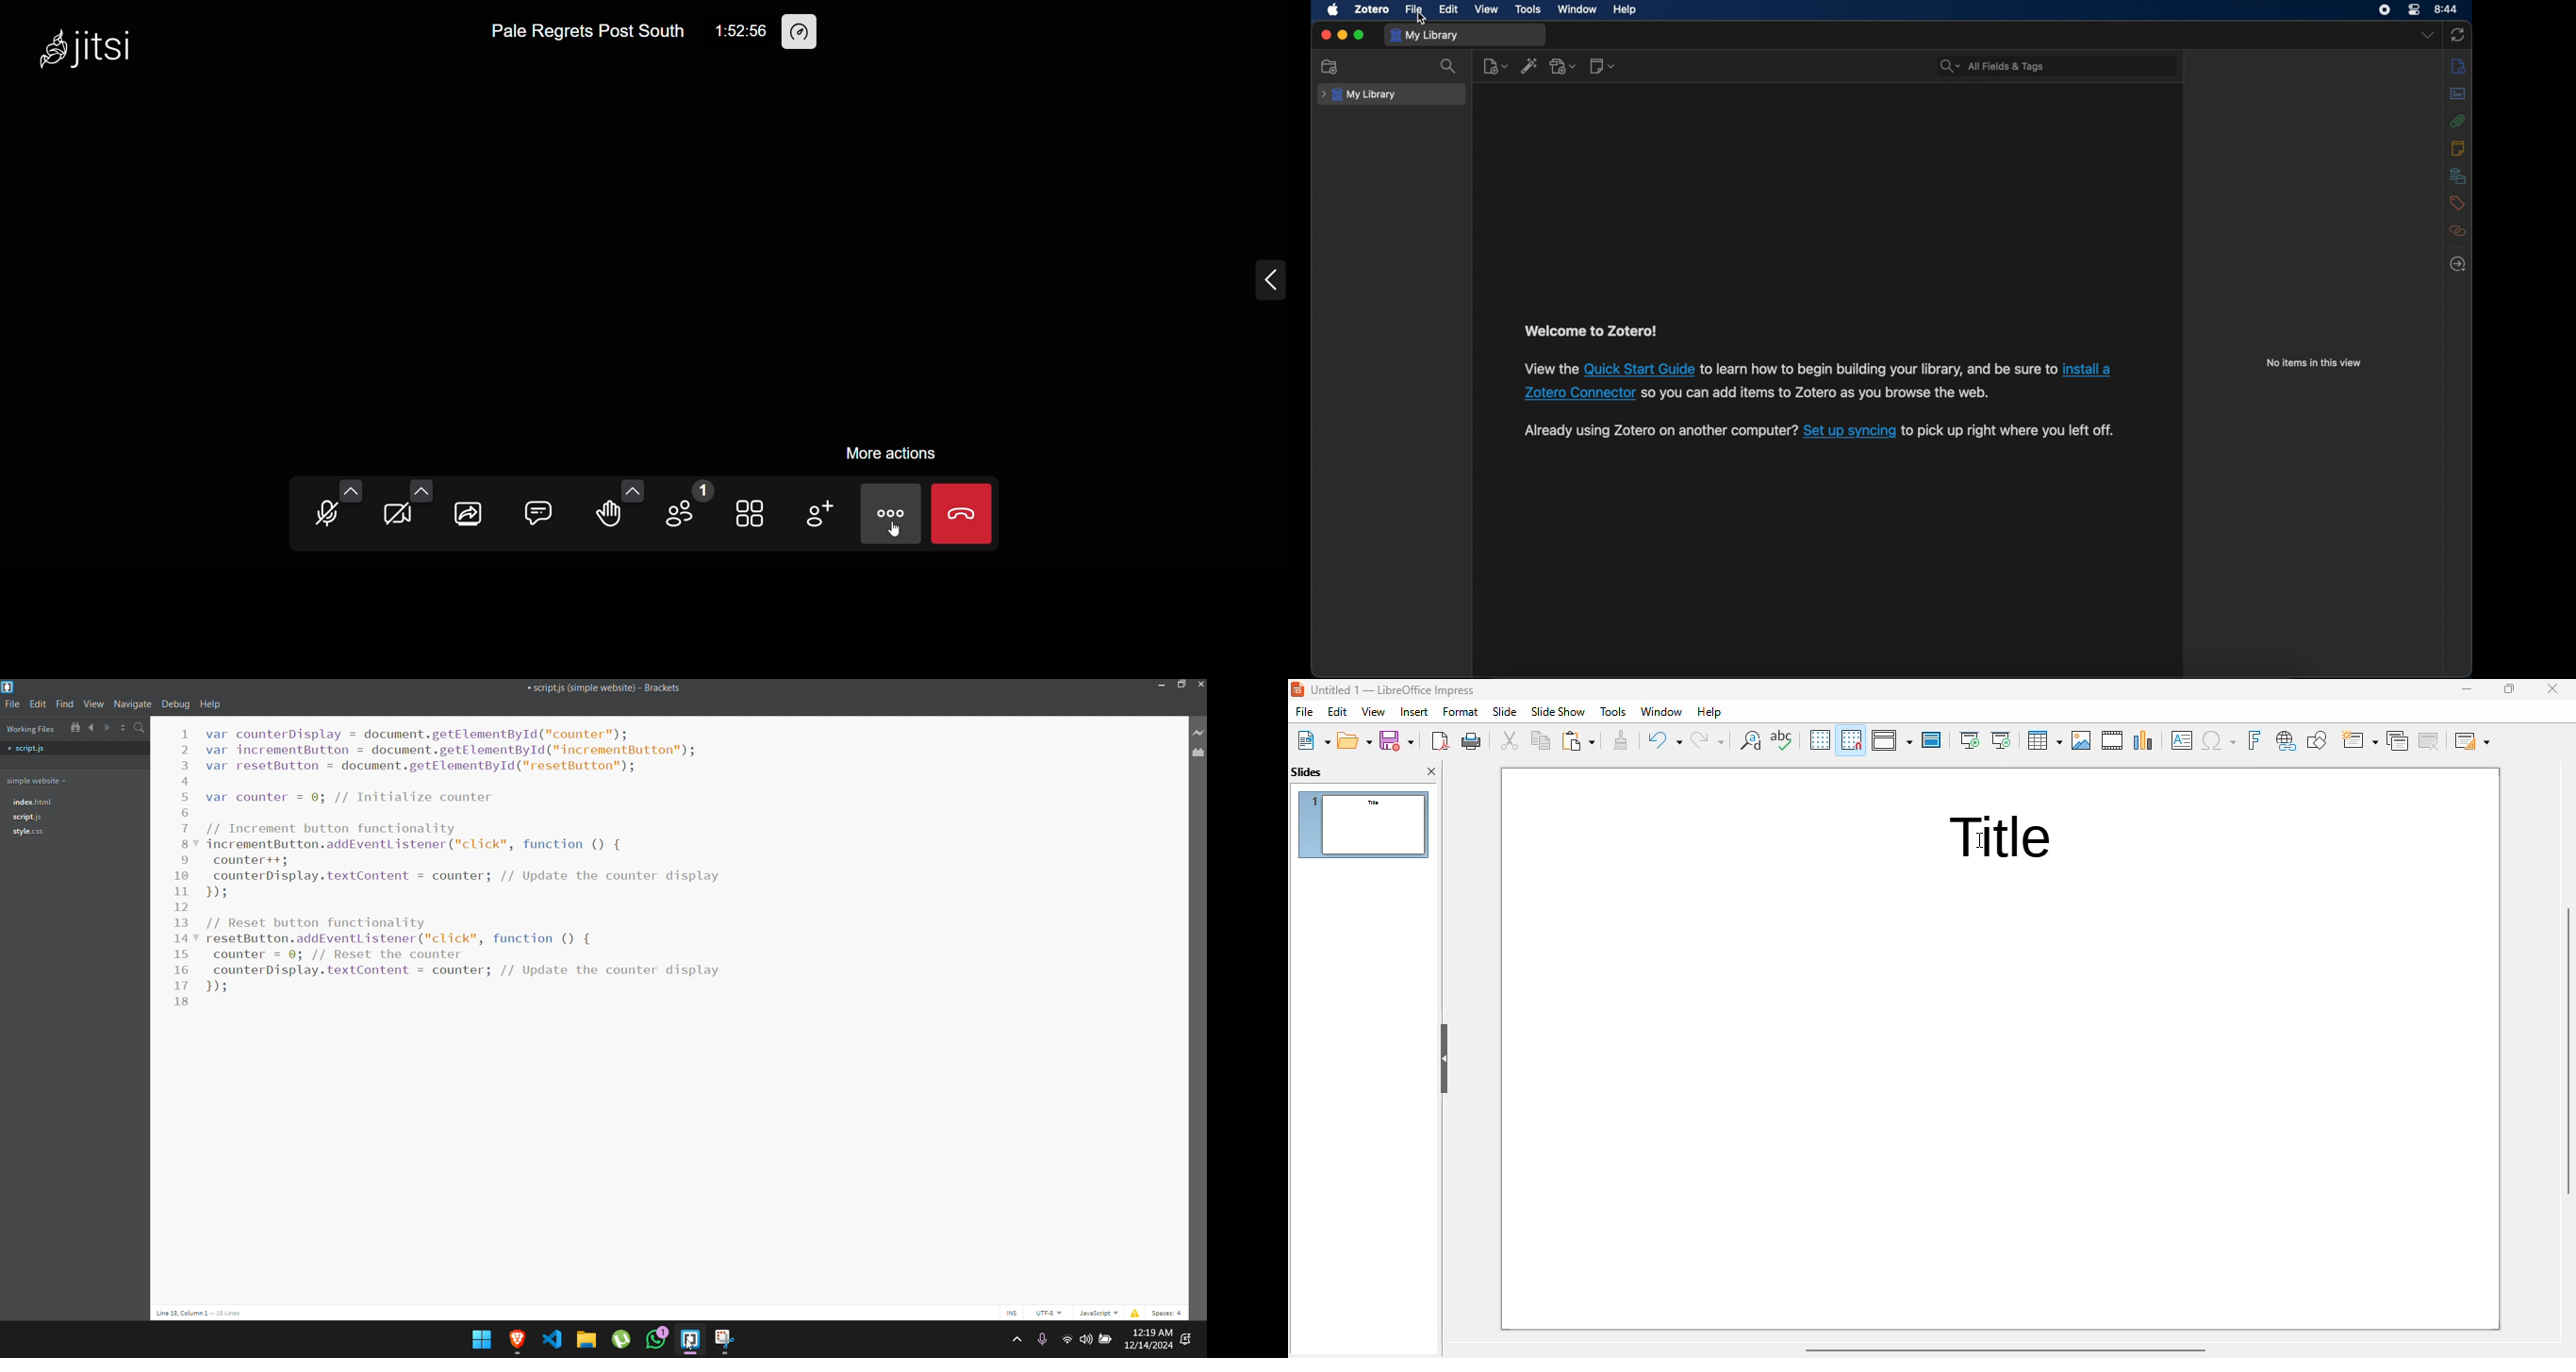  I want to click on duplicate slide, so click(2398, 740).